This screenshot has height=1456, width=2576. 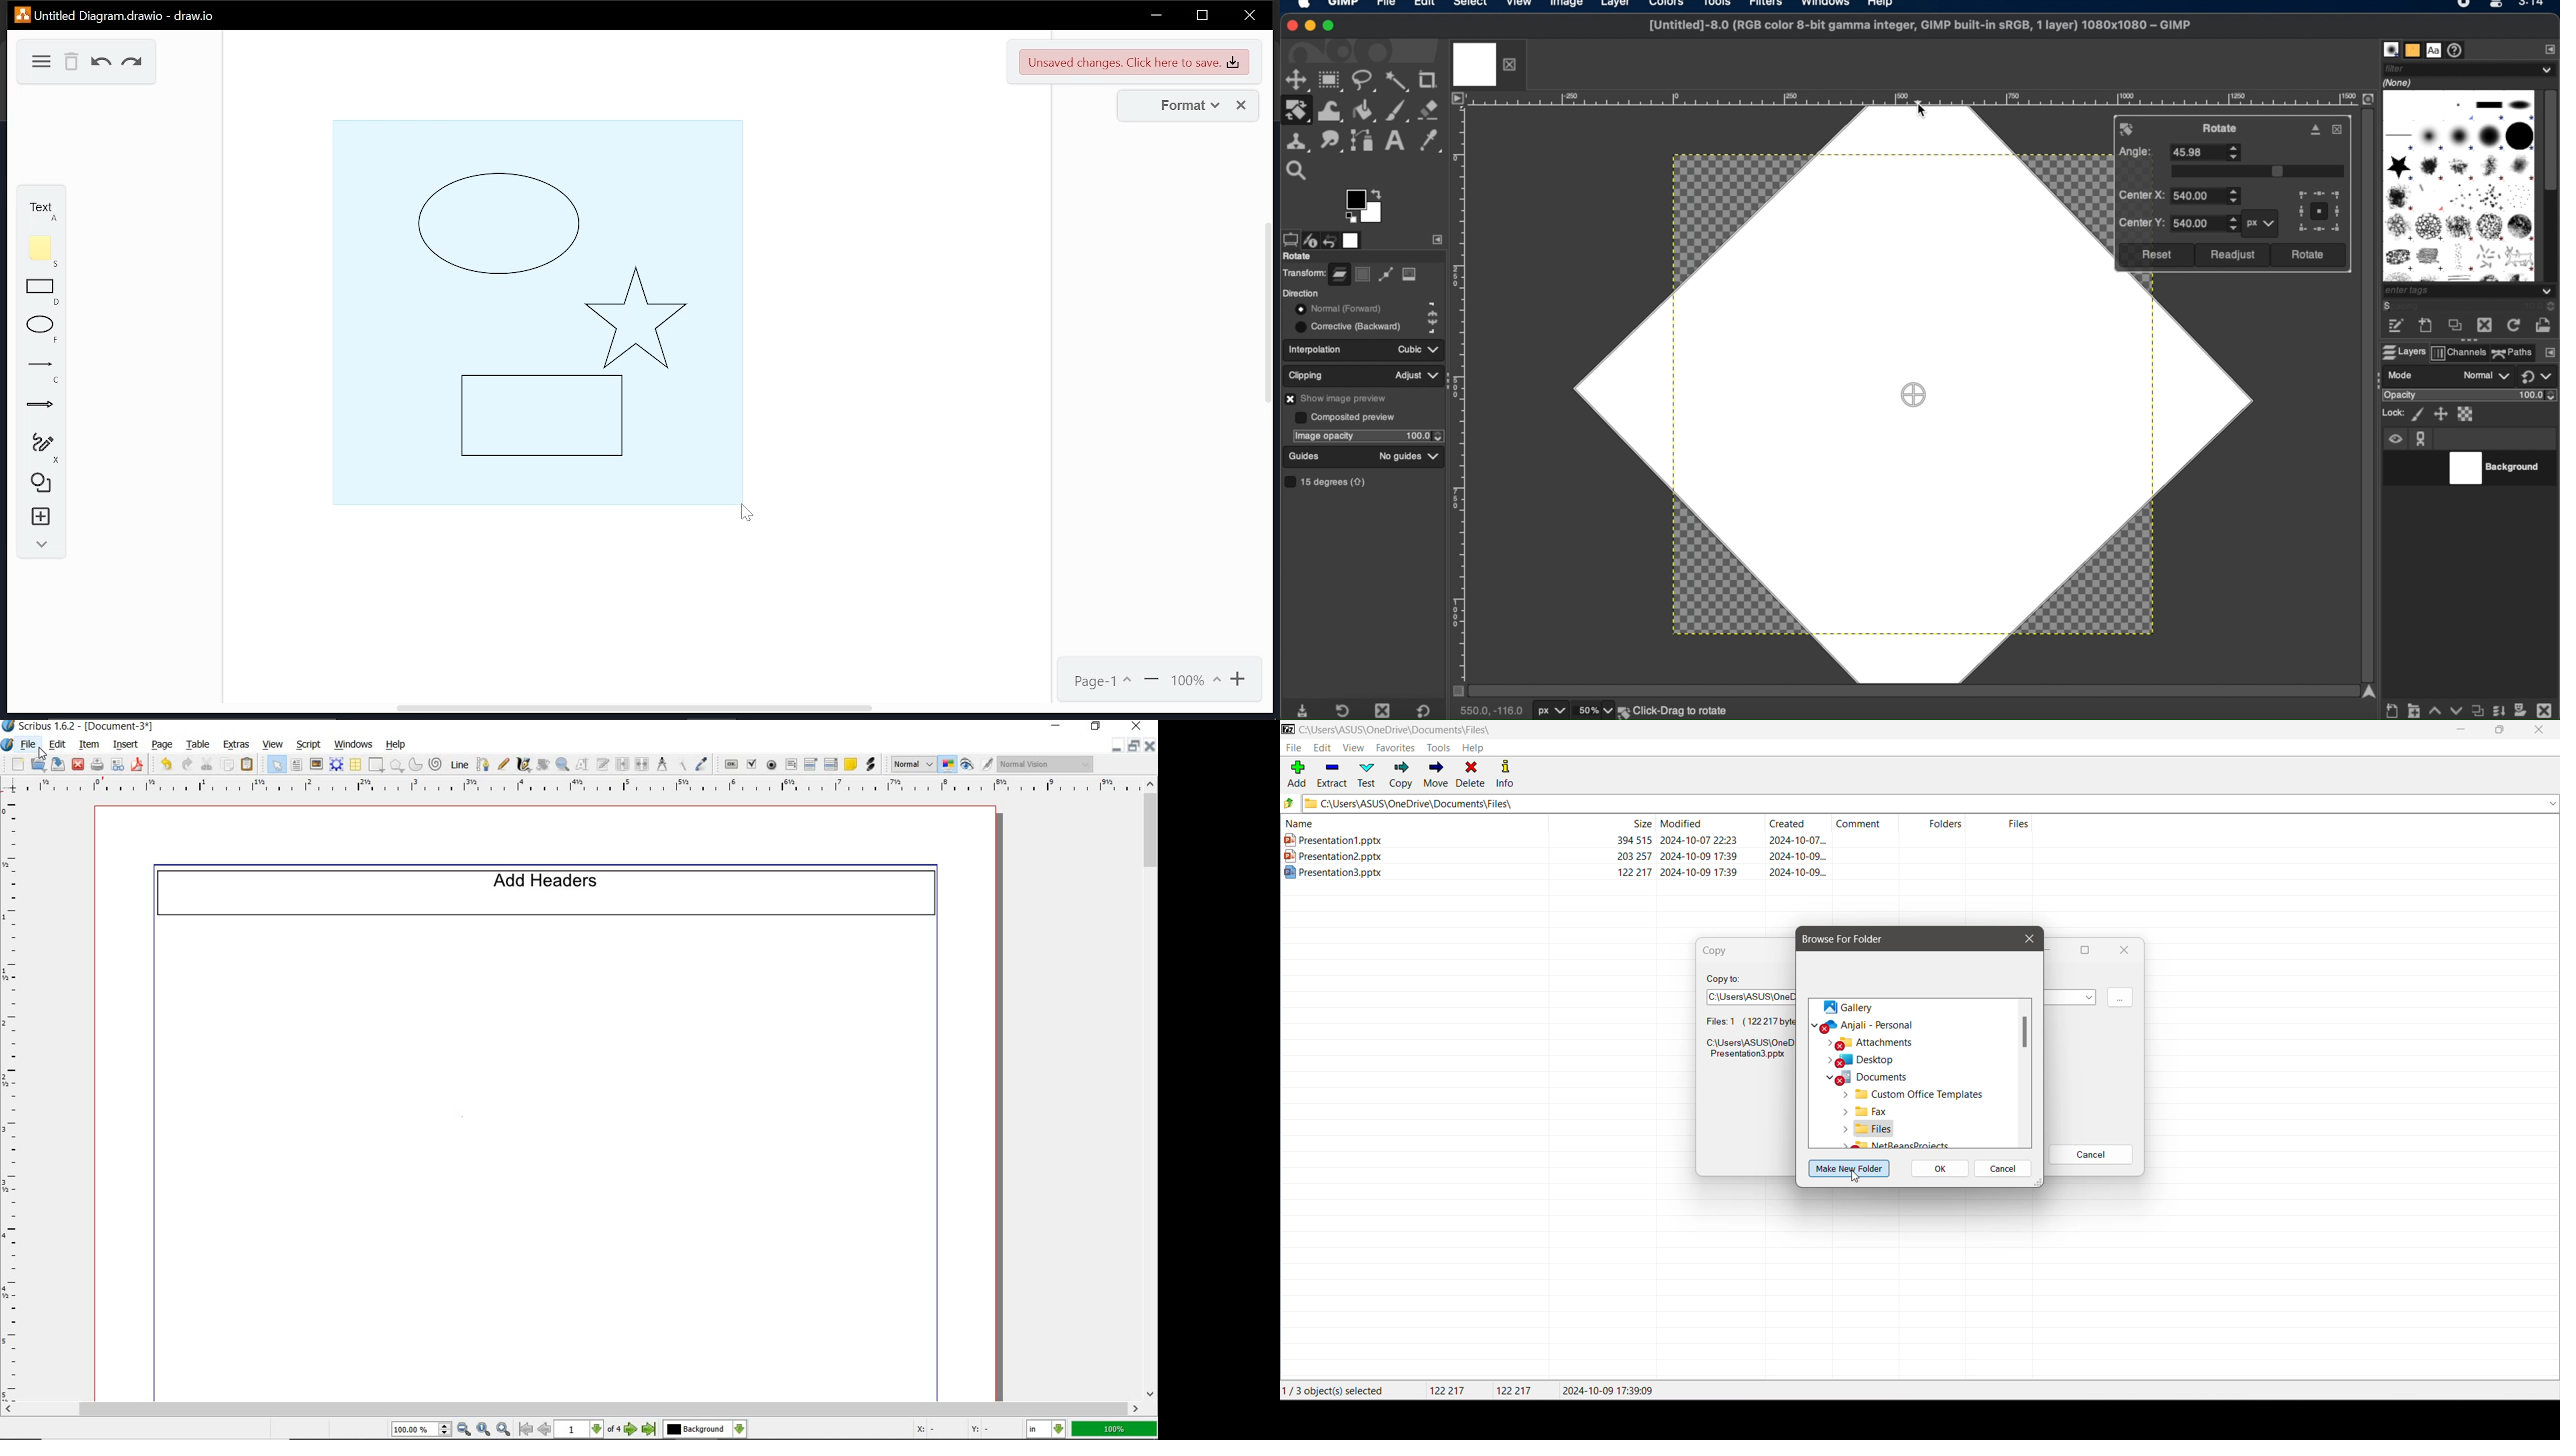 What do you see at coordinates (551, 892) in the screenshot?
I see `Add Headers` at bounding box center [551, 892].